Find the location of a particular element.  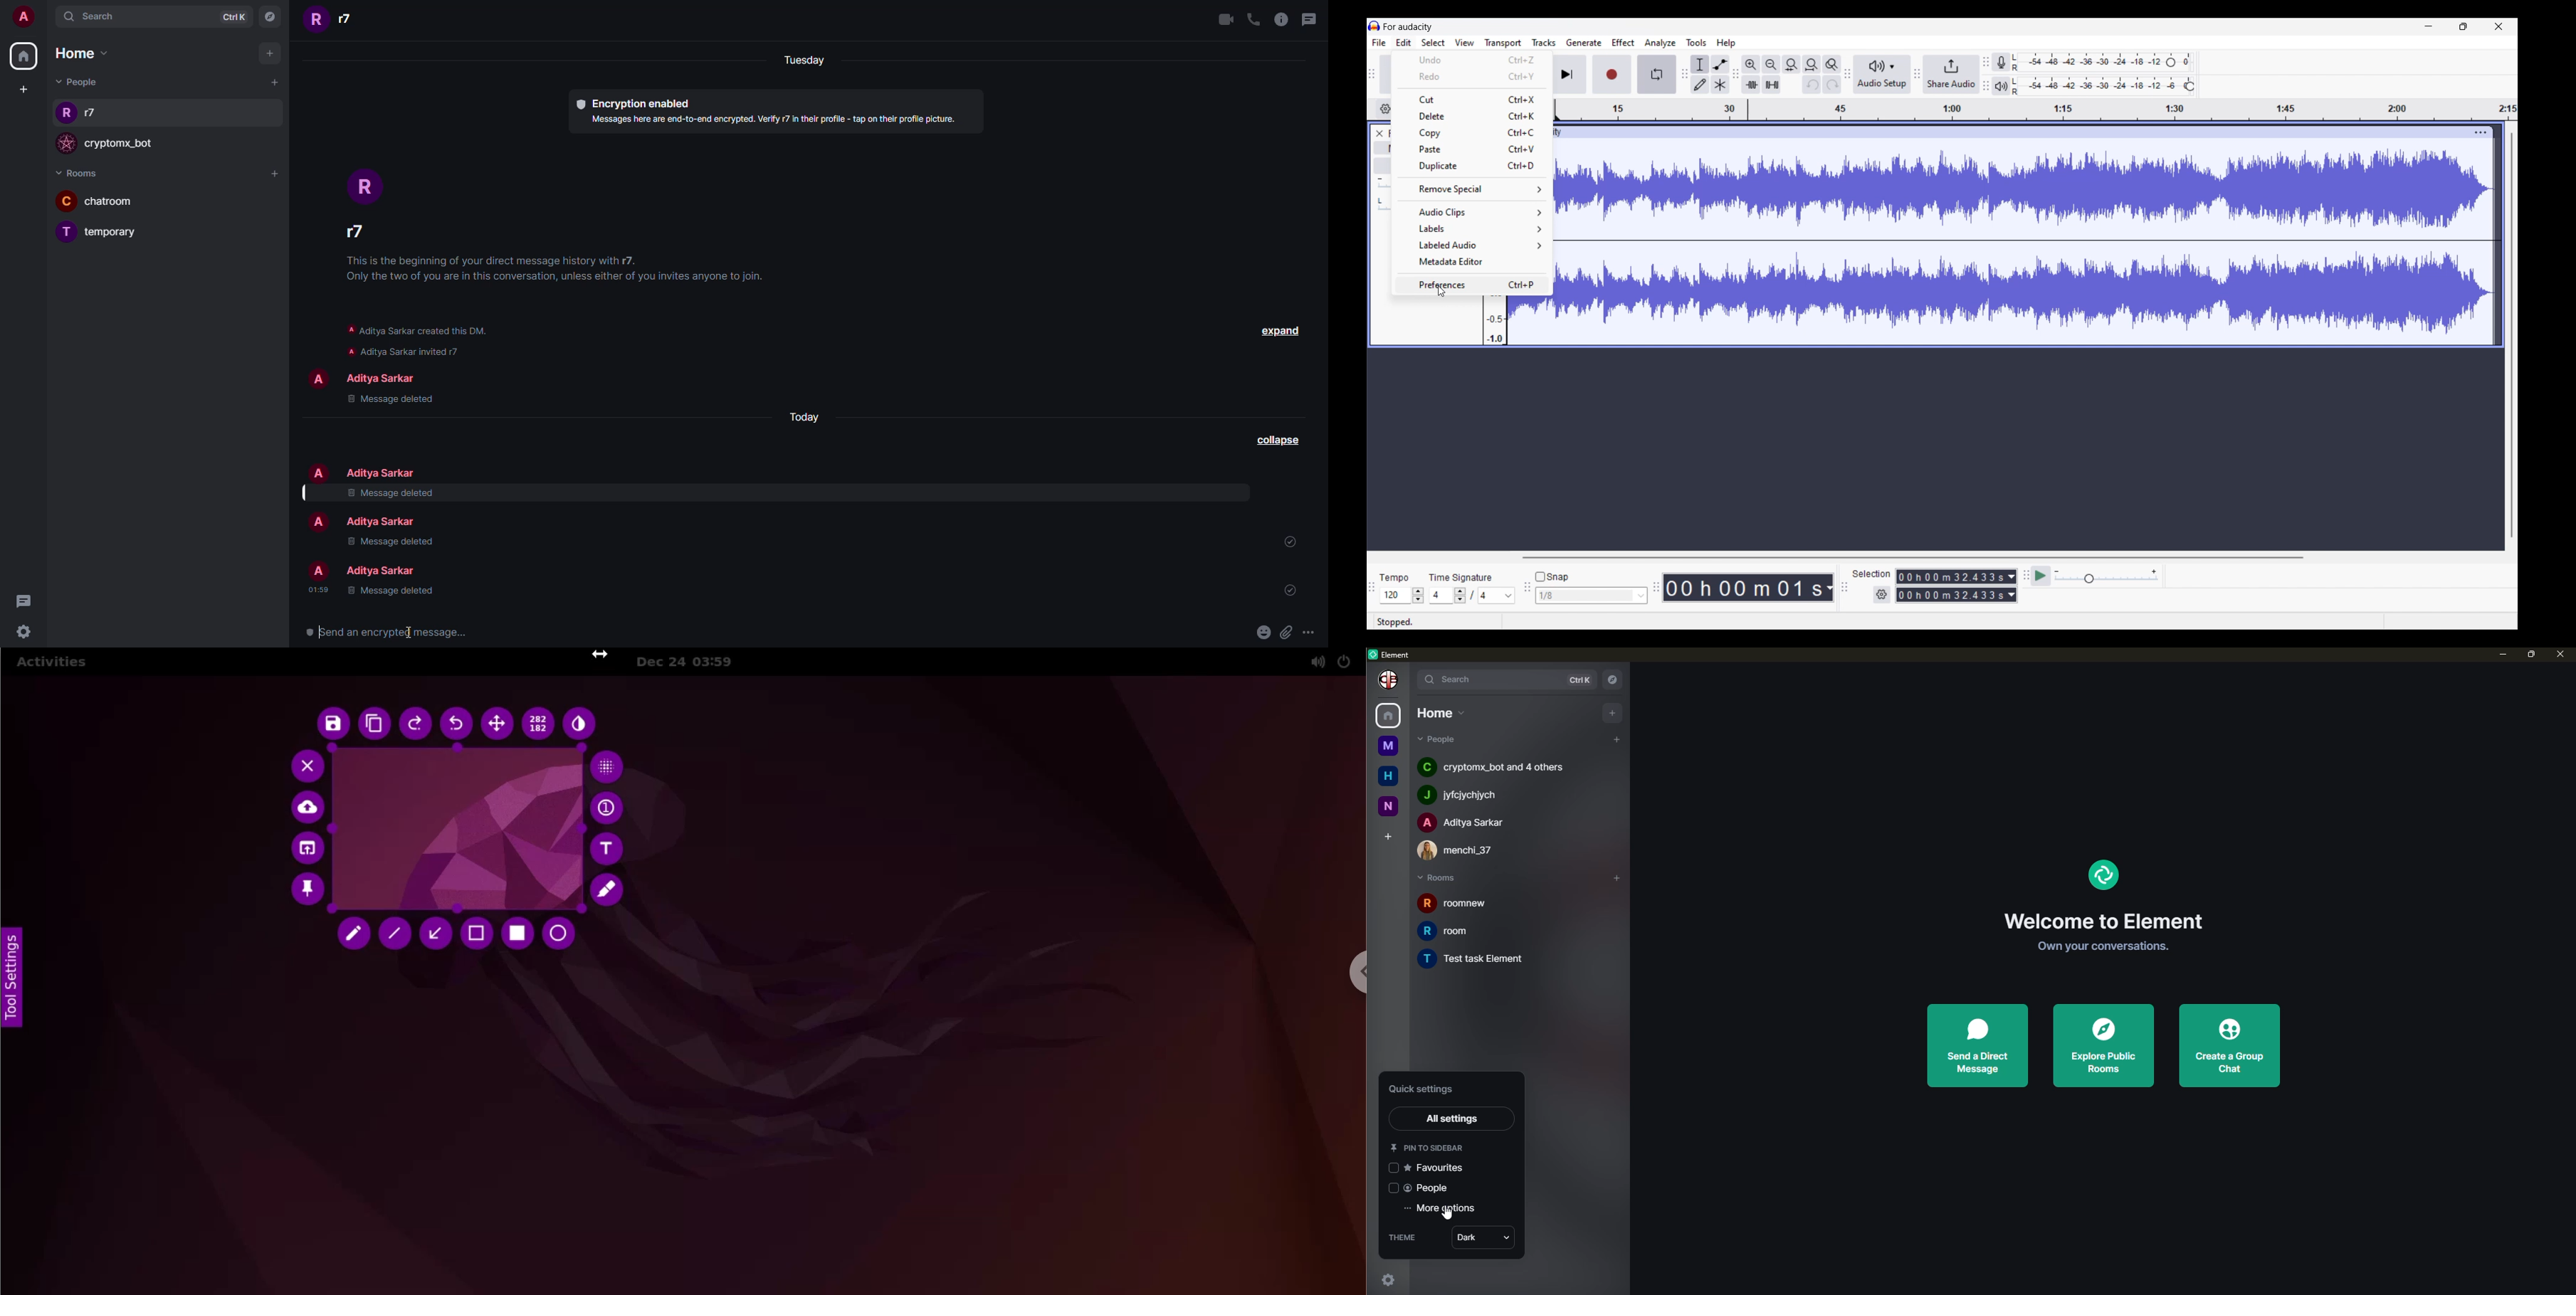

Edit menu is located at coordinates (1404, 43).